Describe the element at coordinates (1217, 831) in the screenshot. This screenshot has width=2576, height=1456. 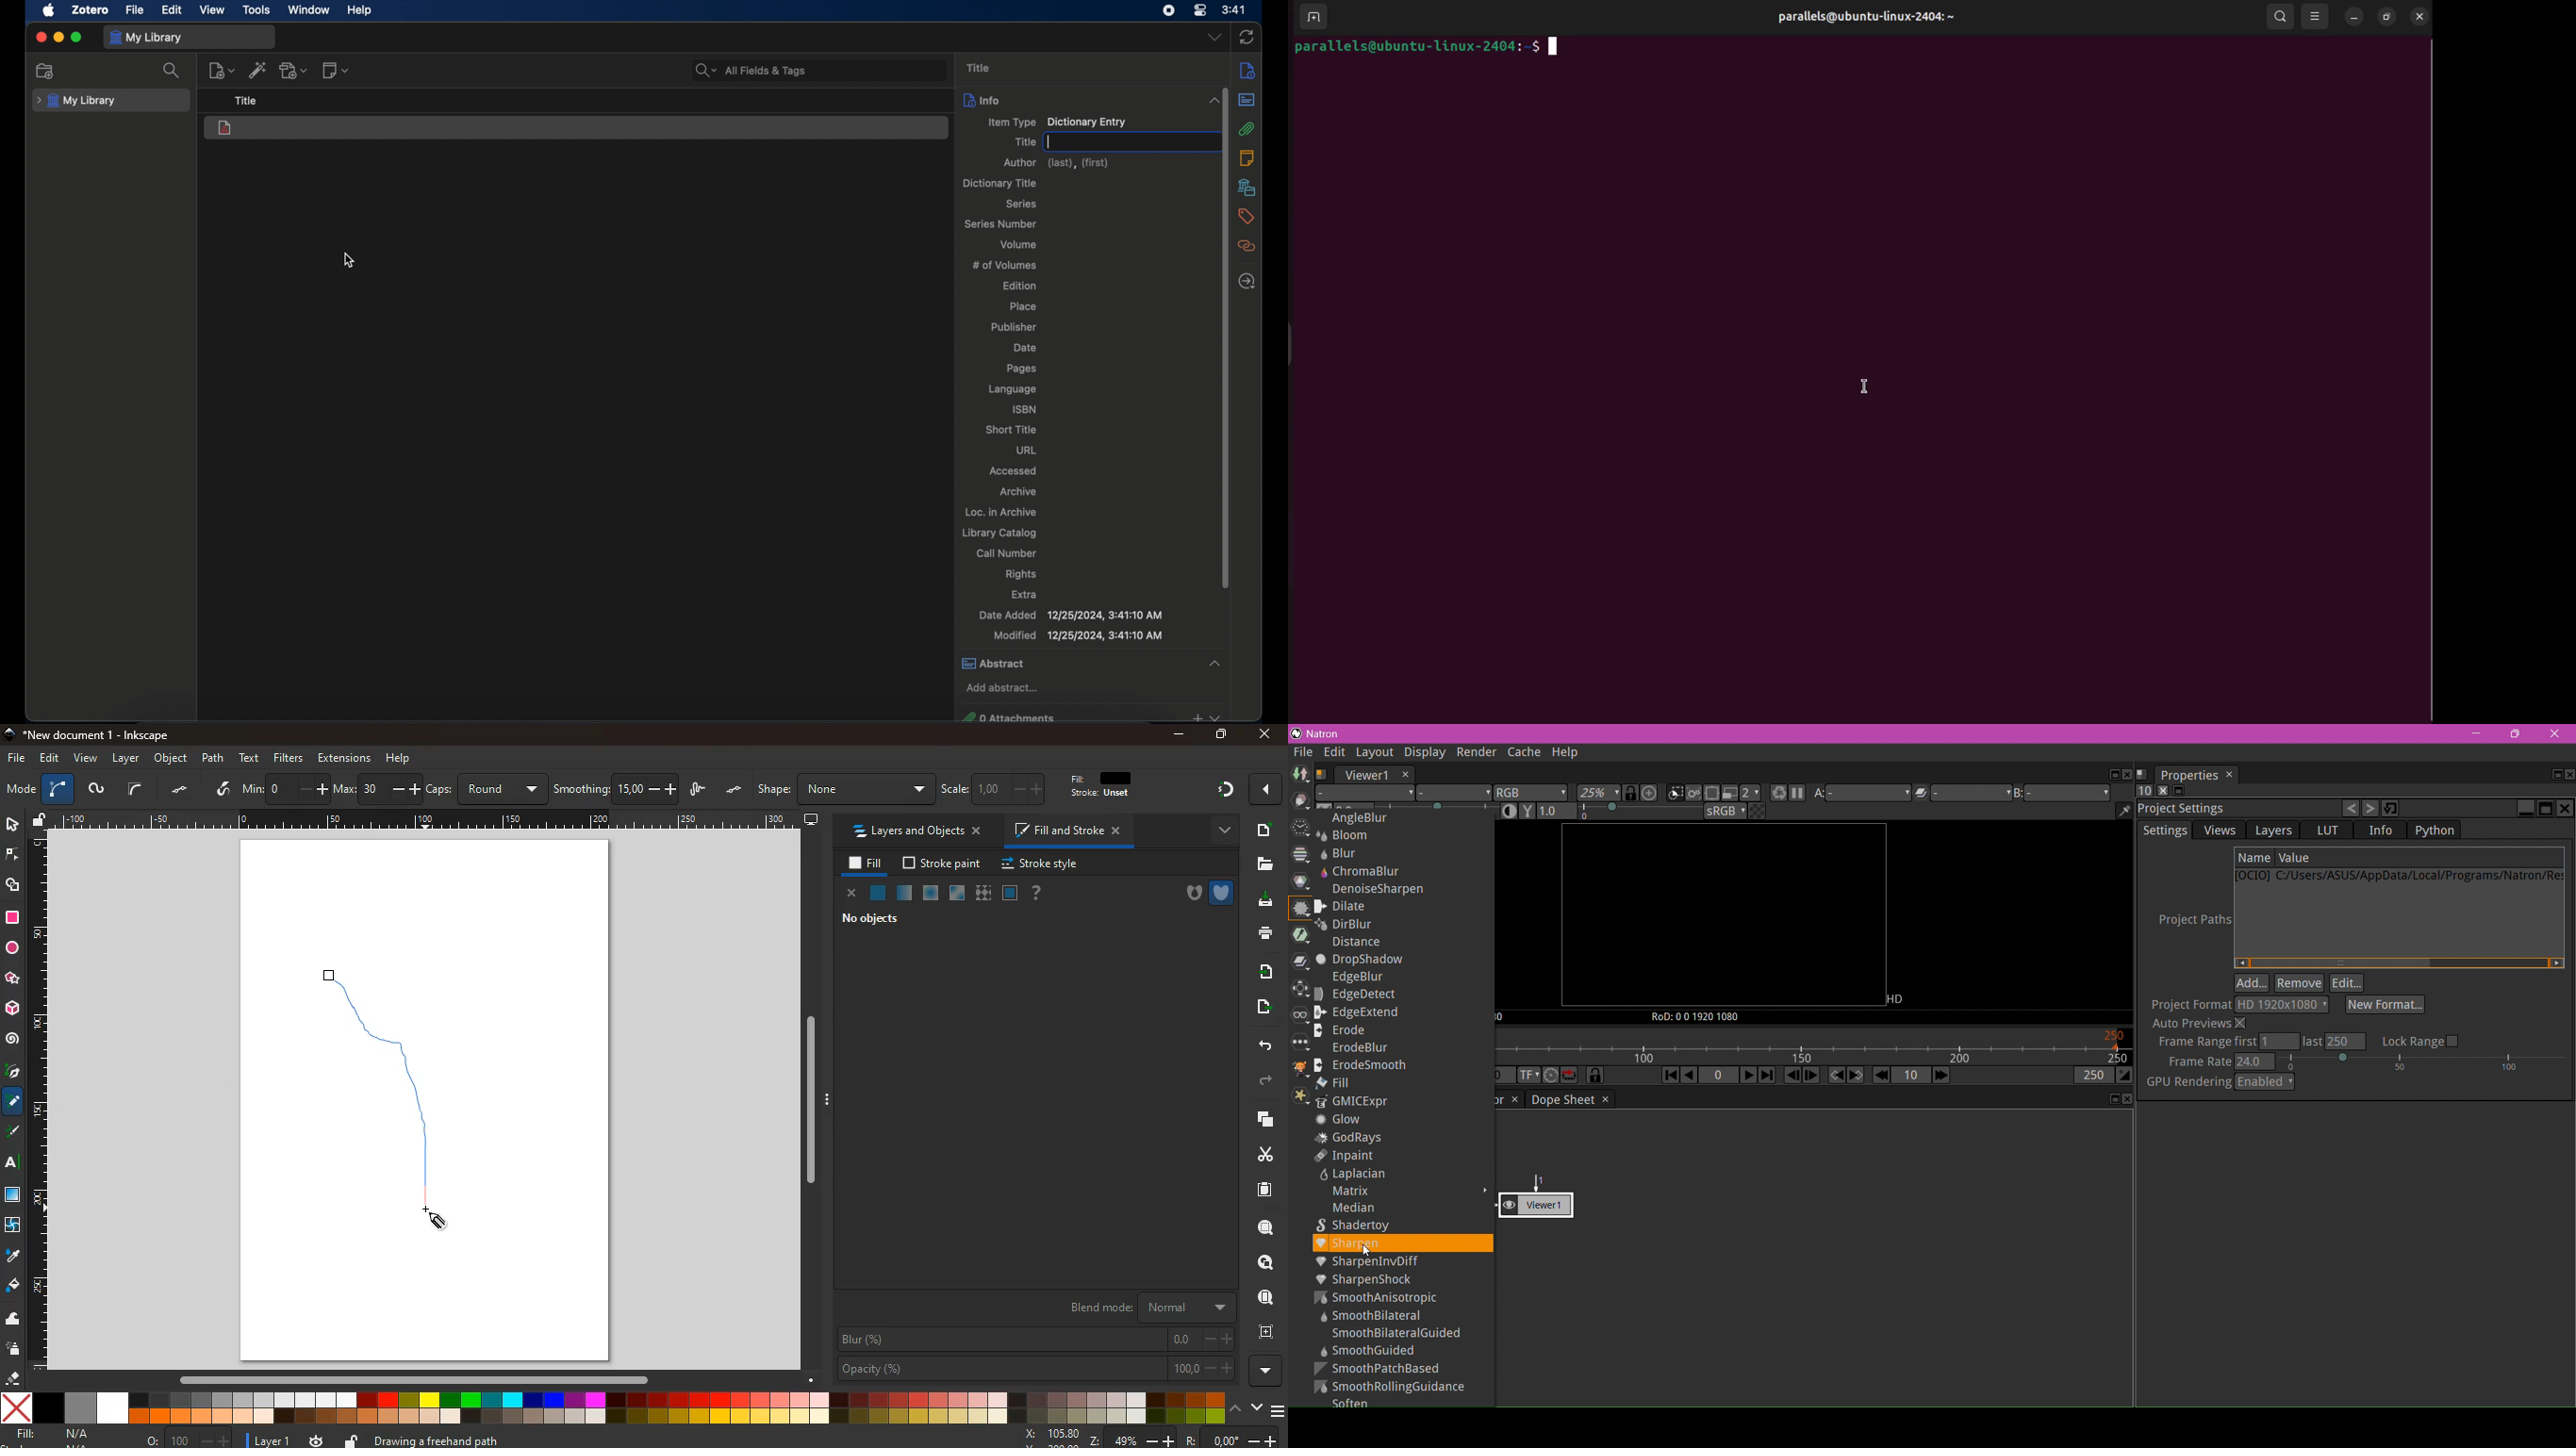
I see `more` at that location.